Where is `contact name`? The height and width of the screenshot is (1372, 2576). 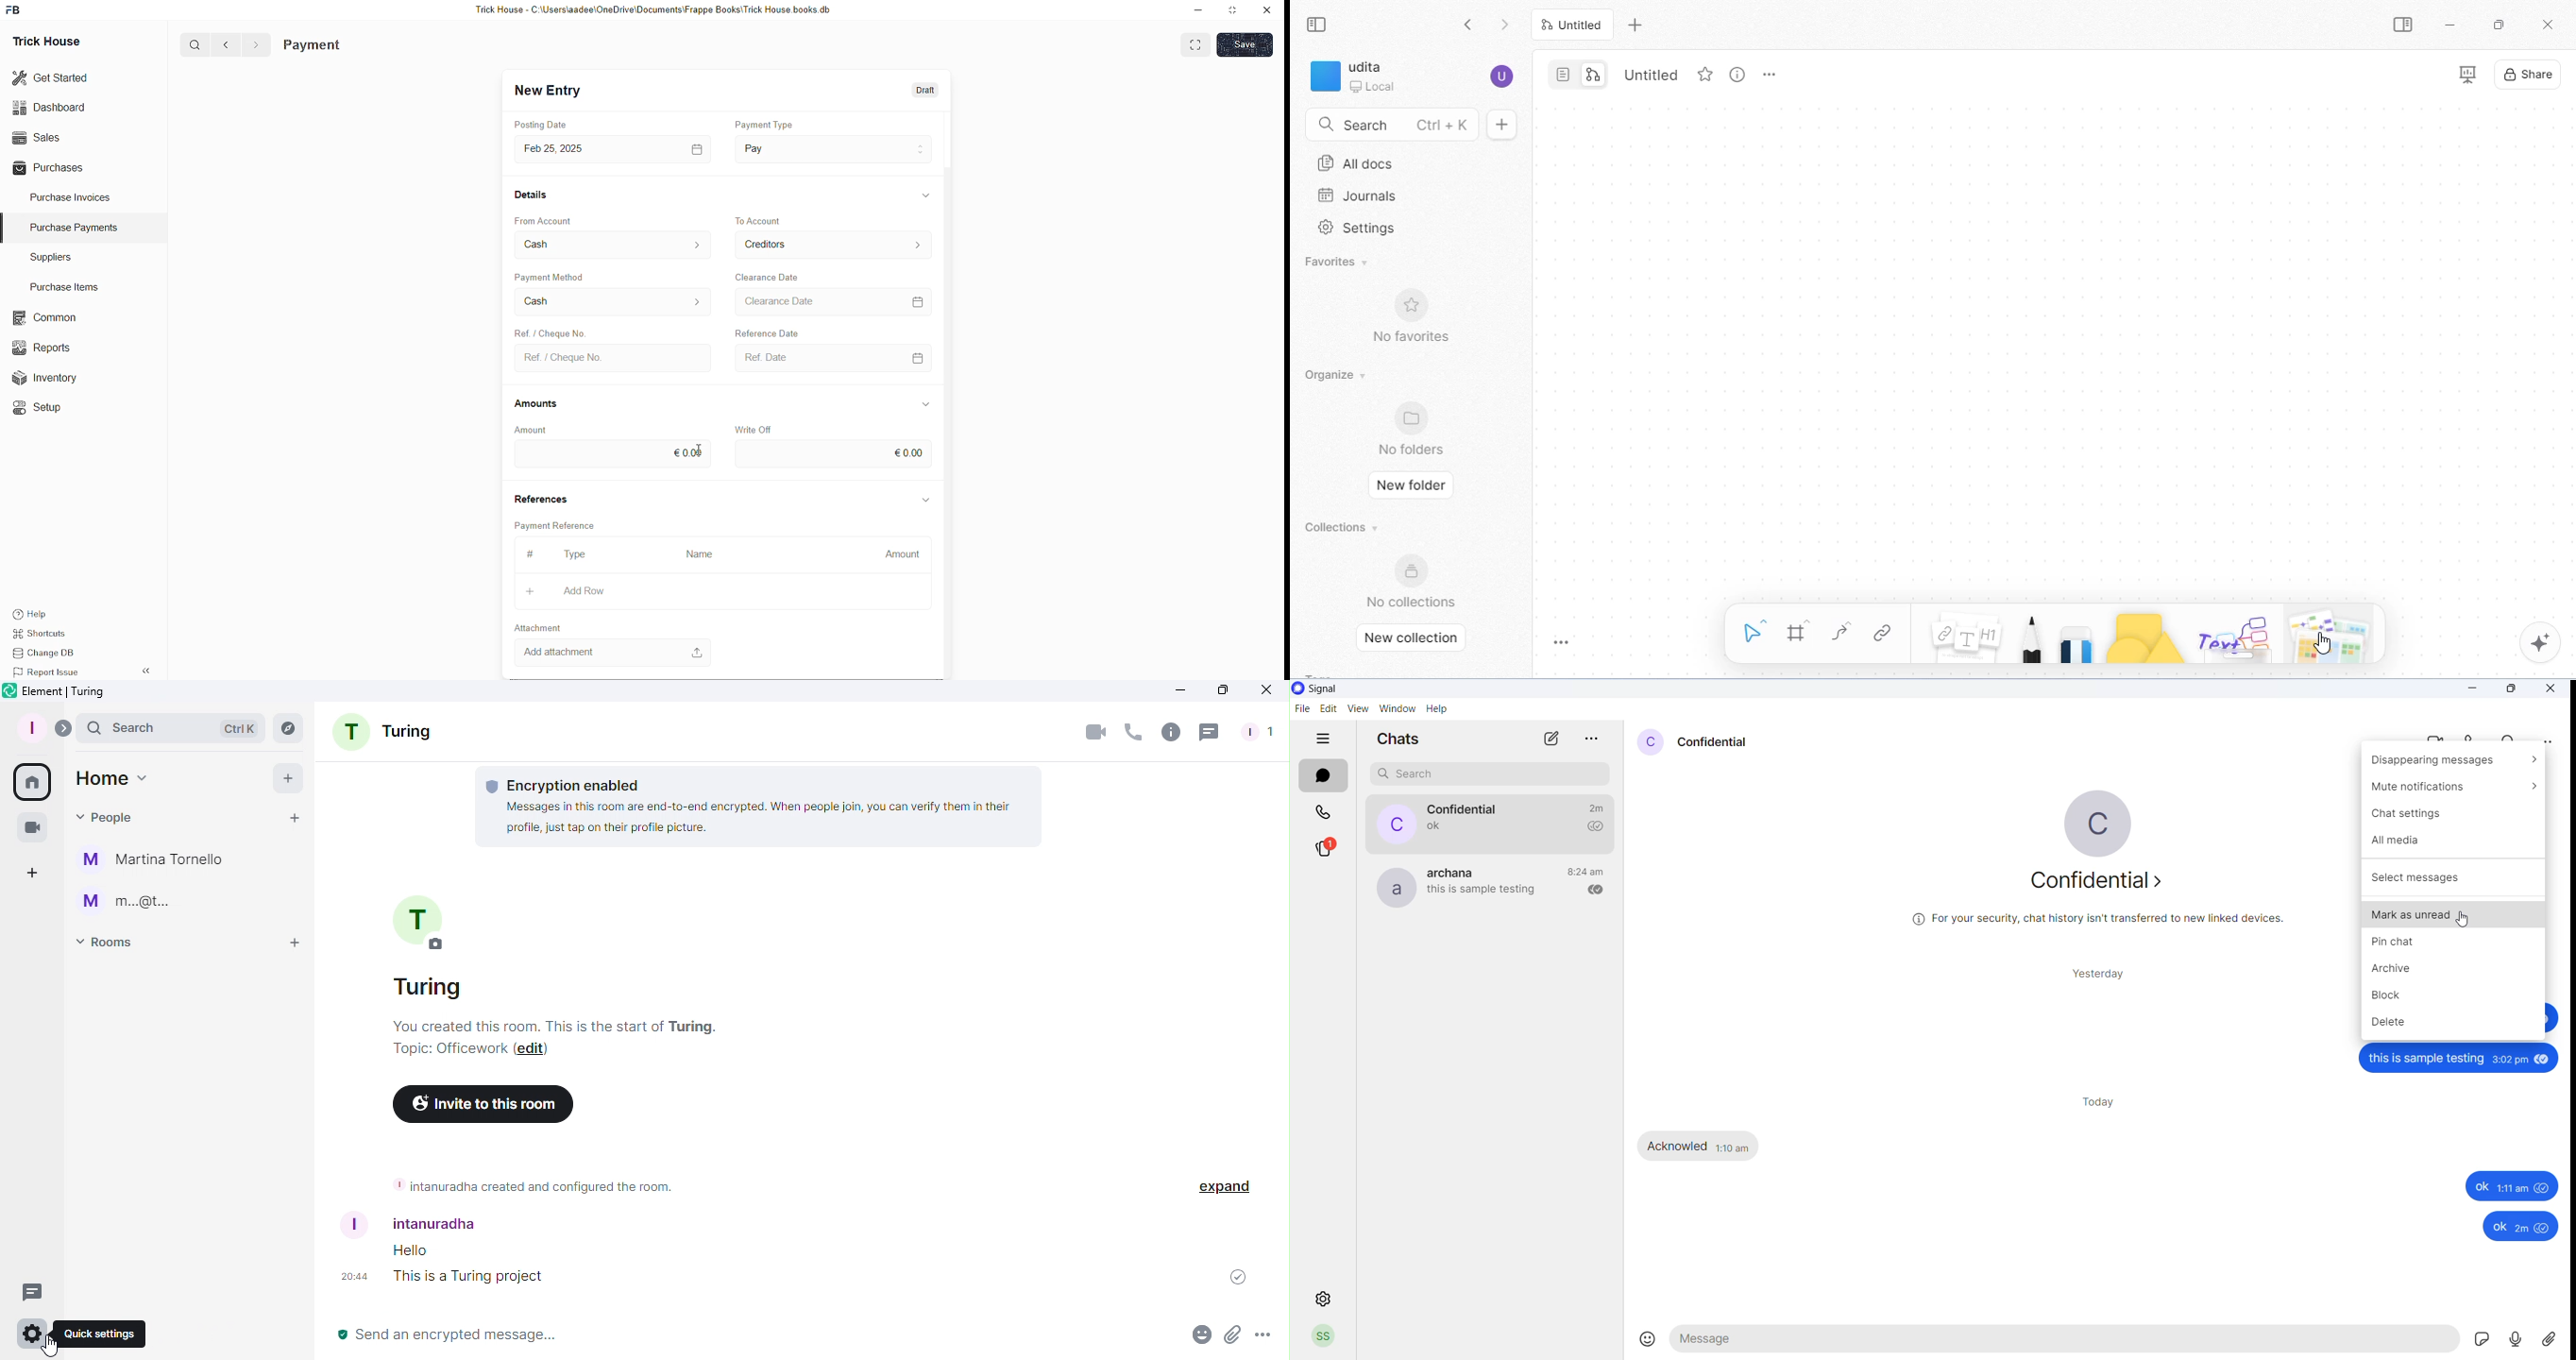
contact name is located at coordinates (1464, 809).